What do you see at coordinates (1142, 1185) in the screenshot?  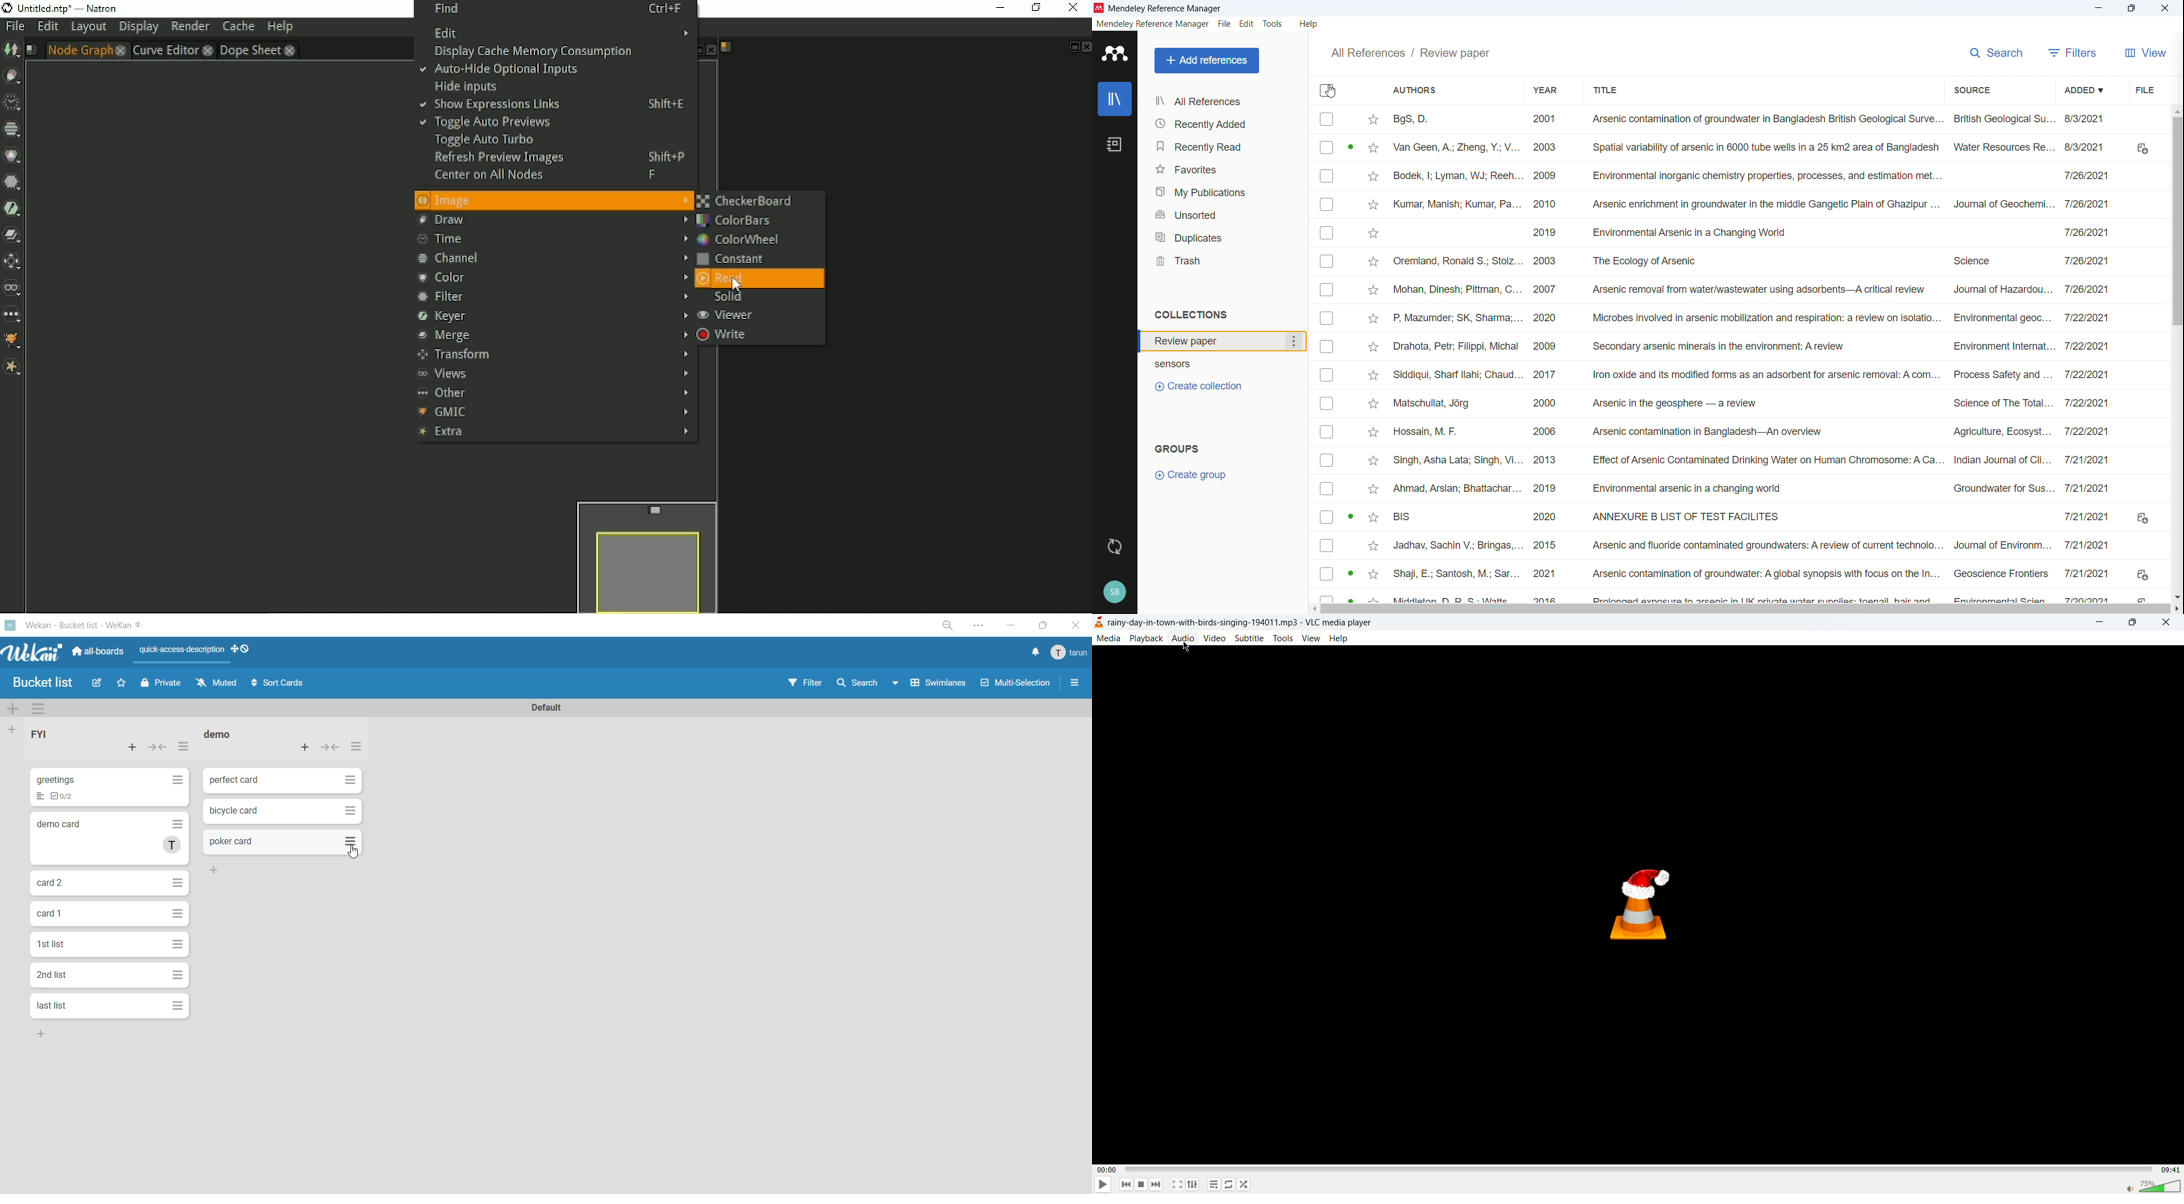 I see `stop` at bounding box center [1142, 1185].